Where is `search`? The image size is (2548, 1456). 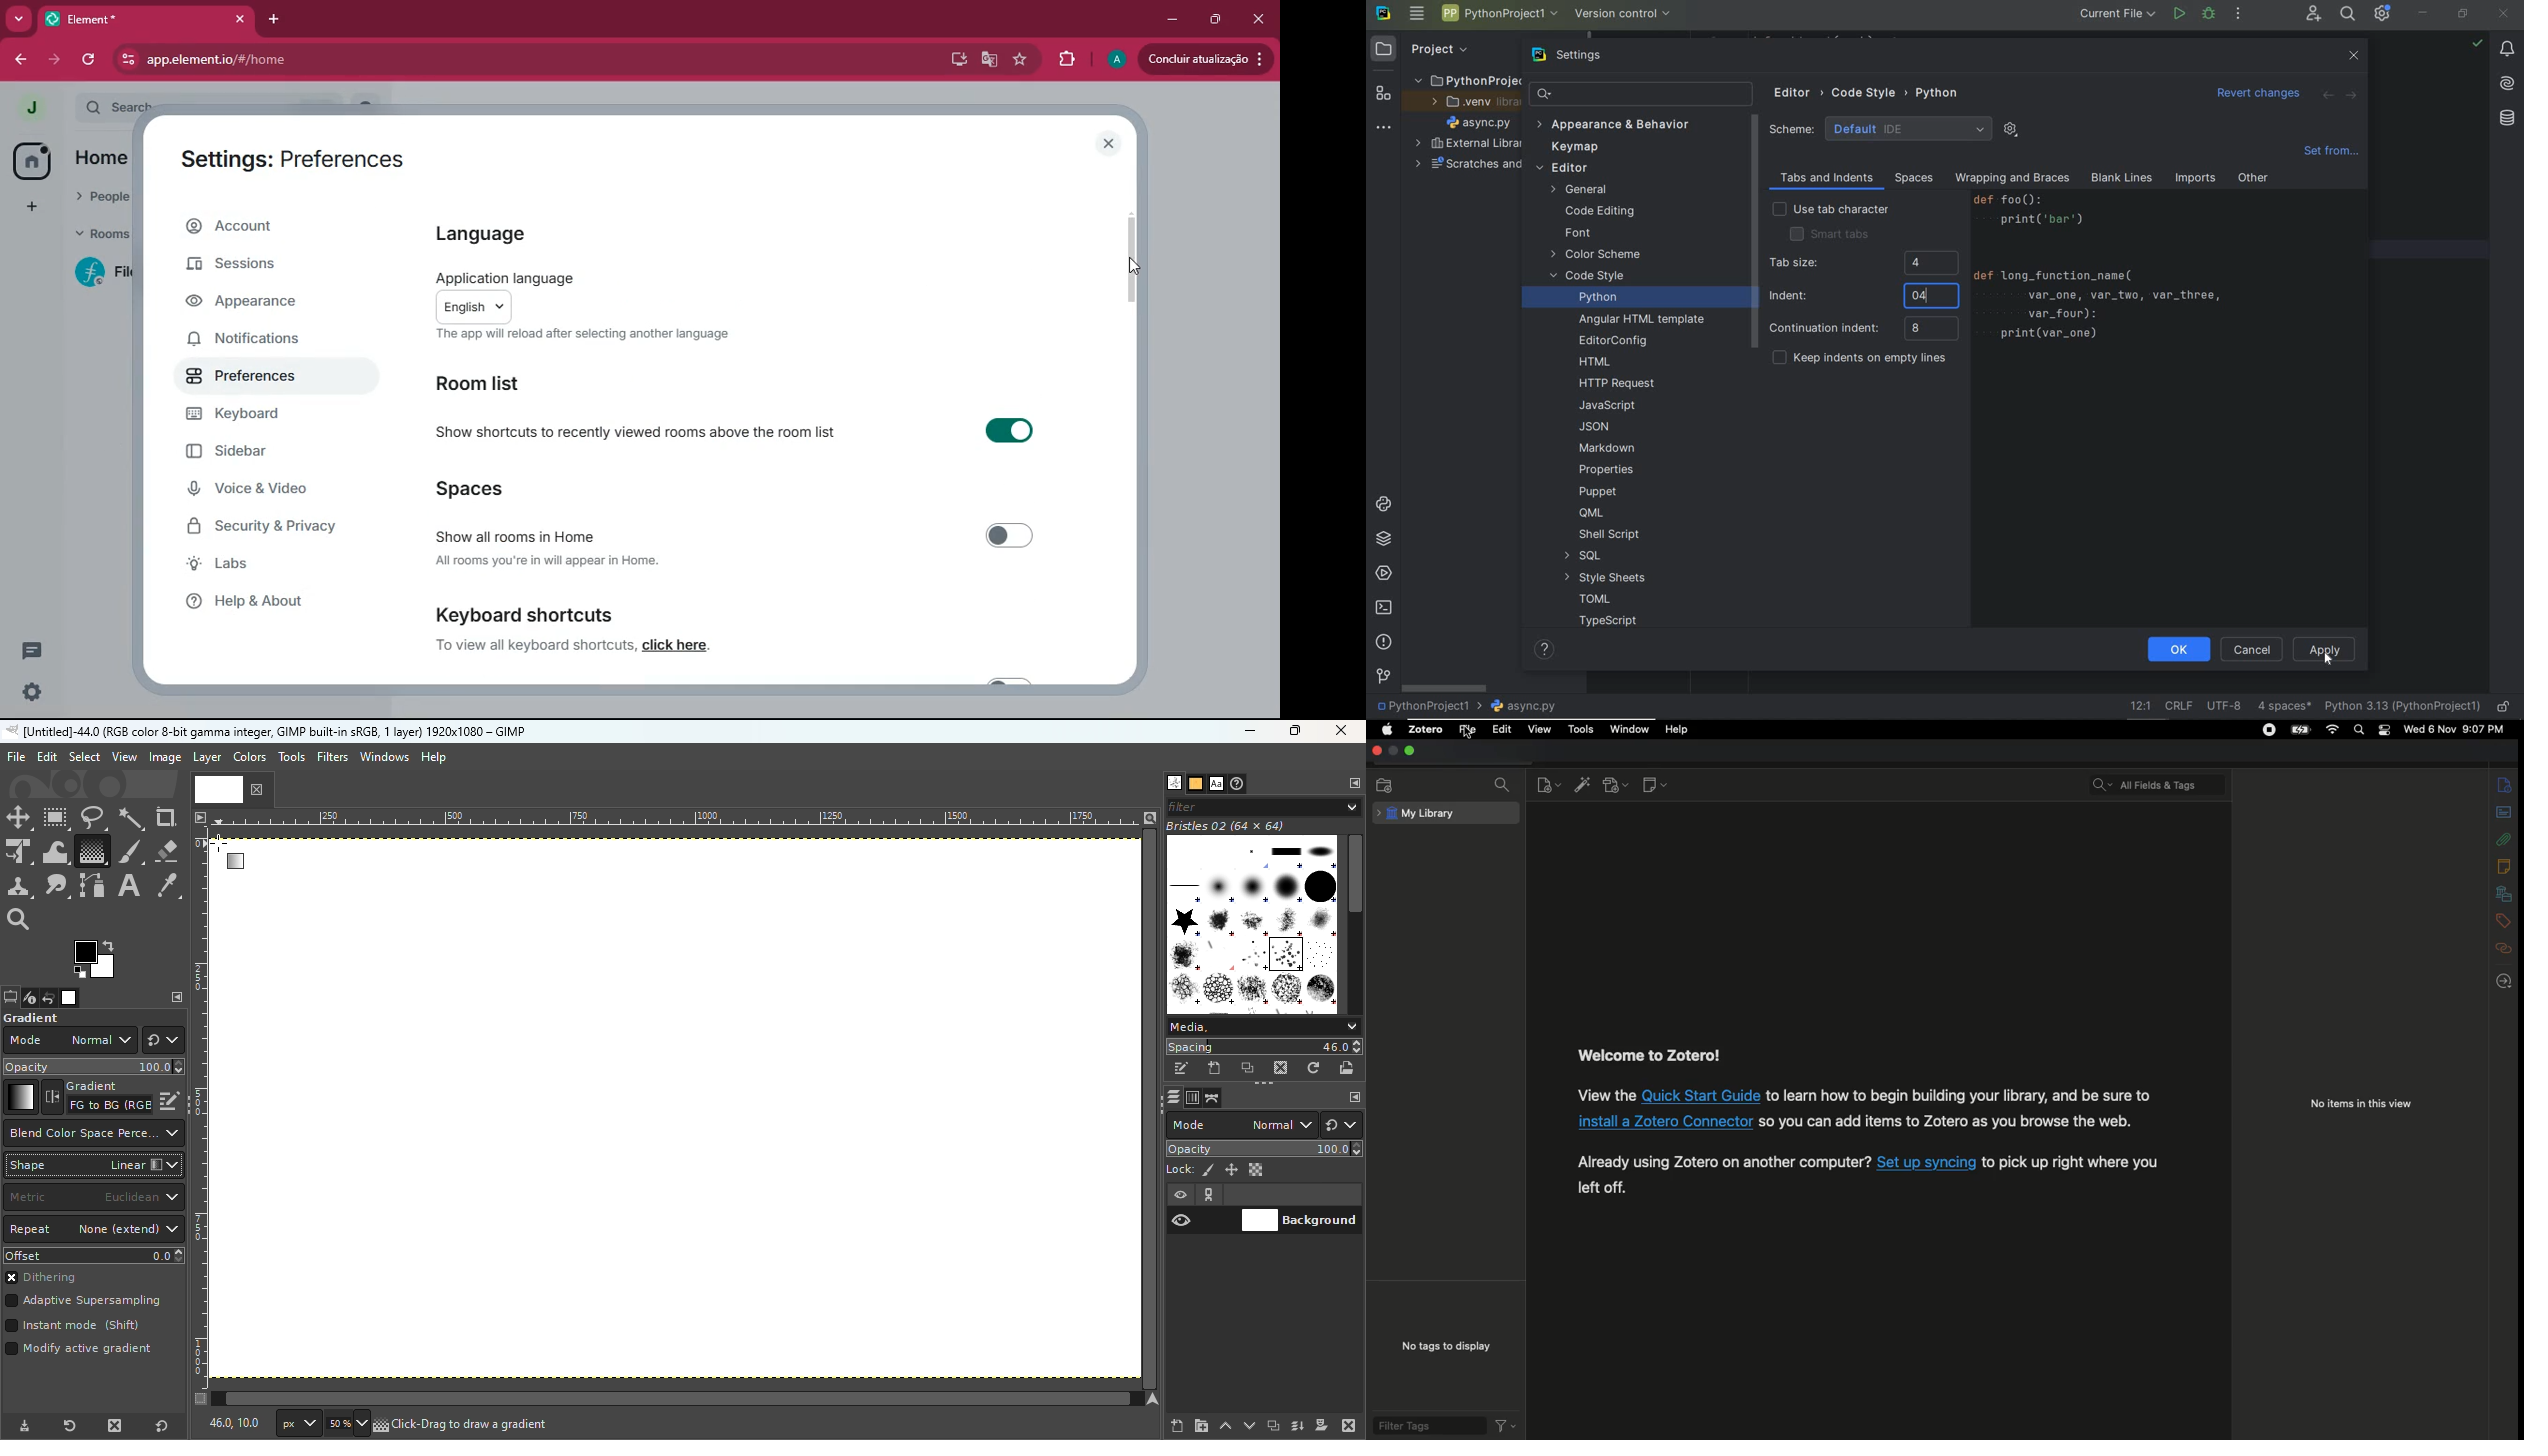
search is located at coordinates (112, 107).